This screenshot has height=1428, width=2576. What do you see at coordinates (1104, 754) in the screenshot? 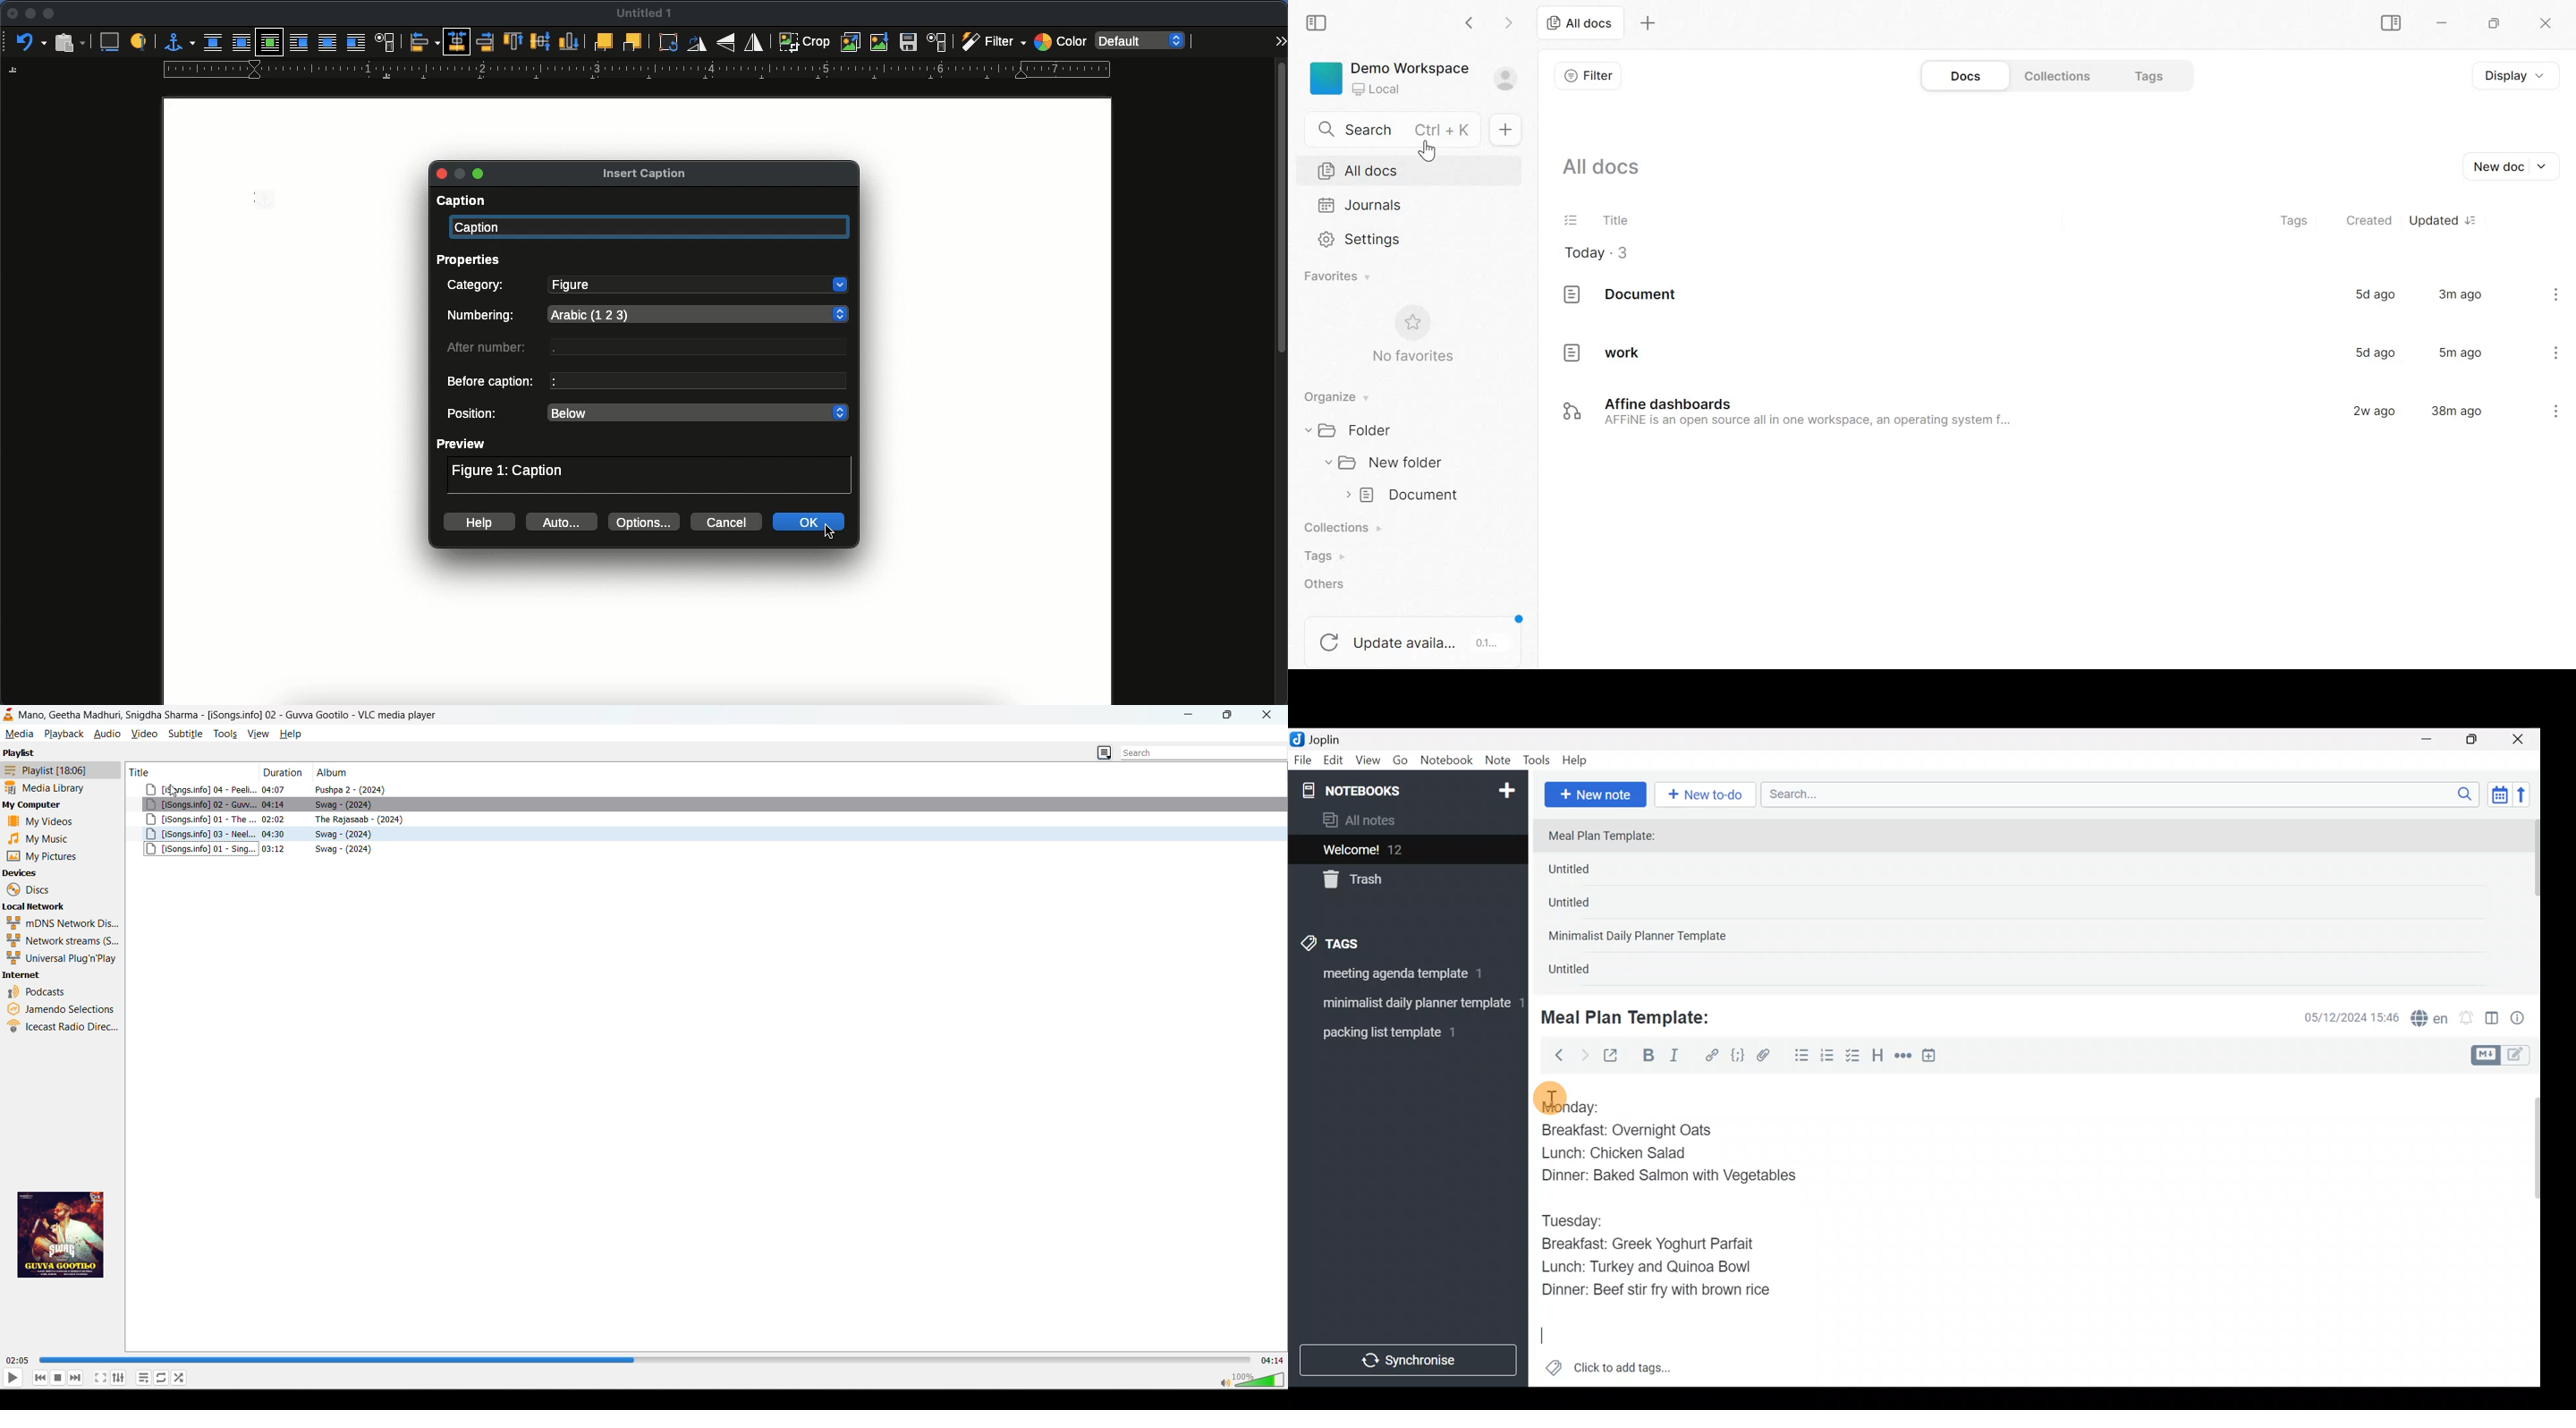
I see `change playlist view` at bounding box center [1104, 754].